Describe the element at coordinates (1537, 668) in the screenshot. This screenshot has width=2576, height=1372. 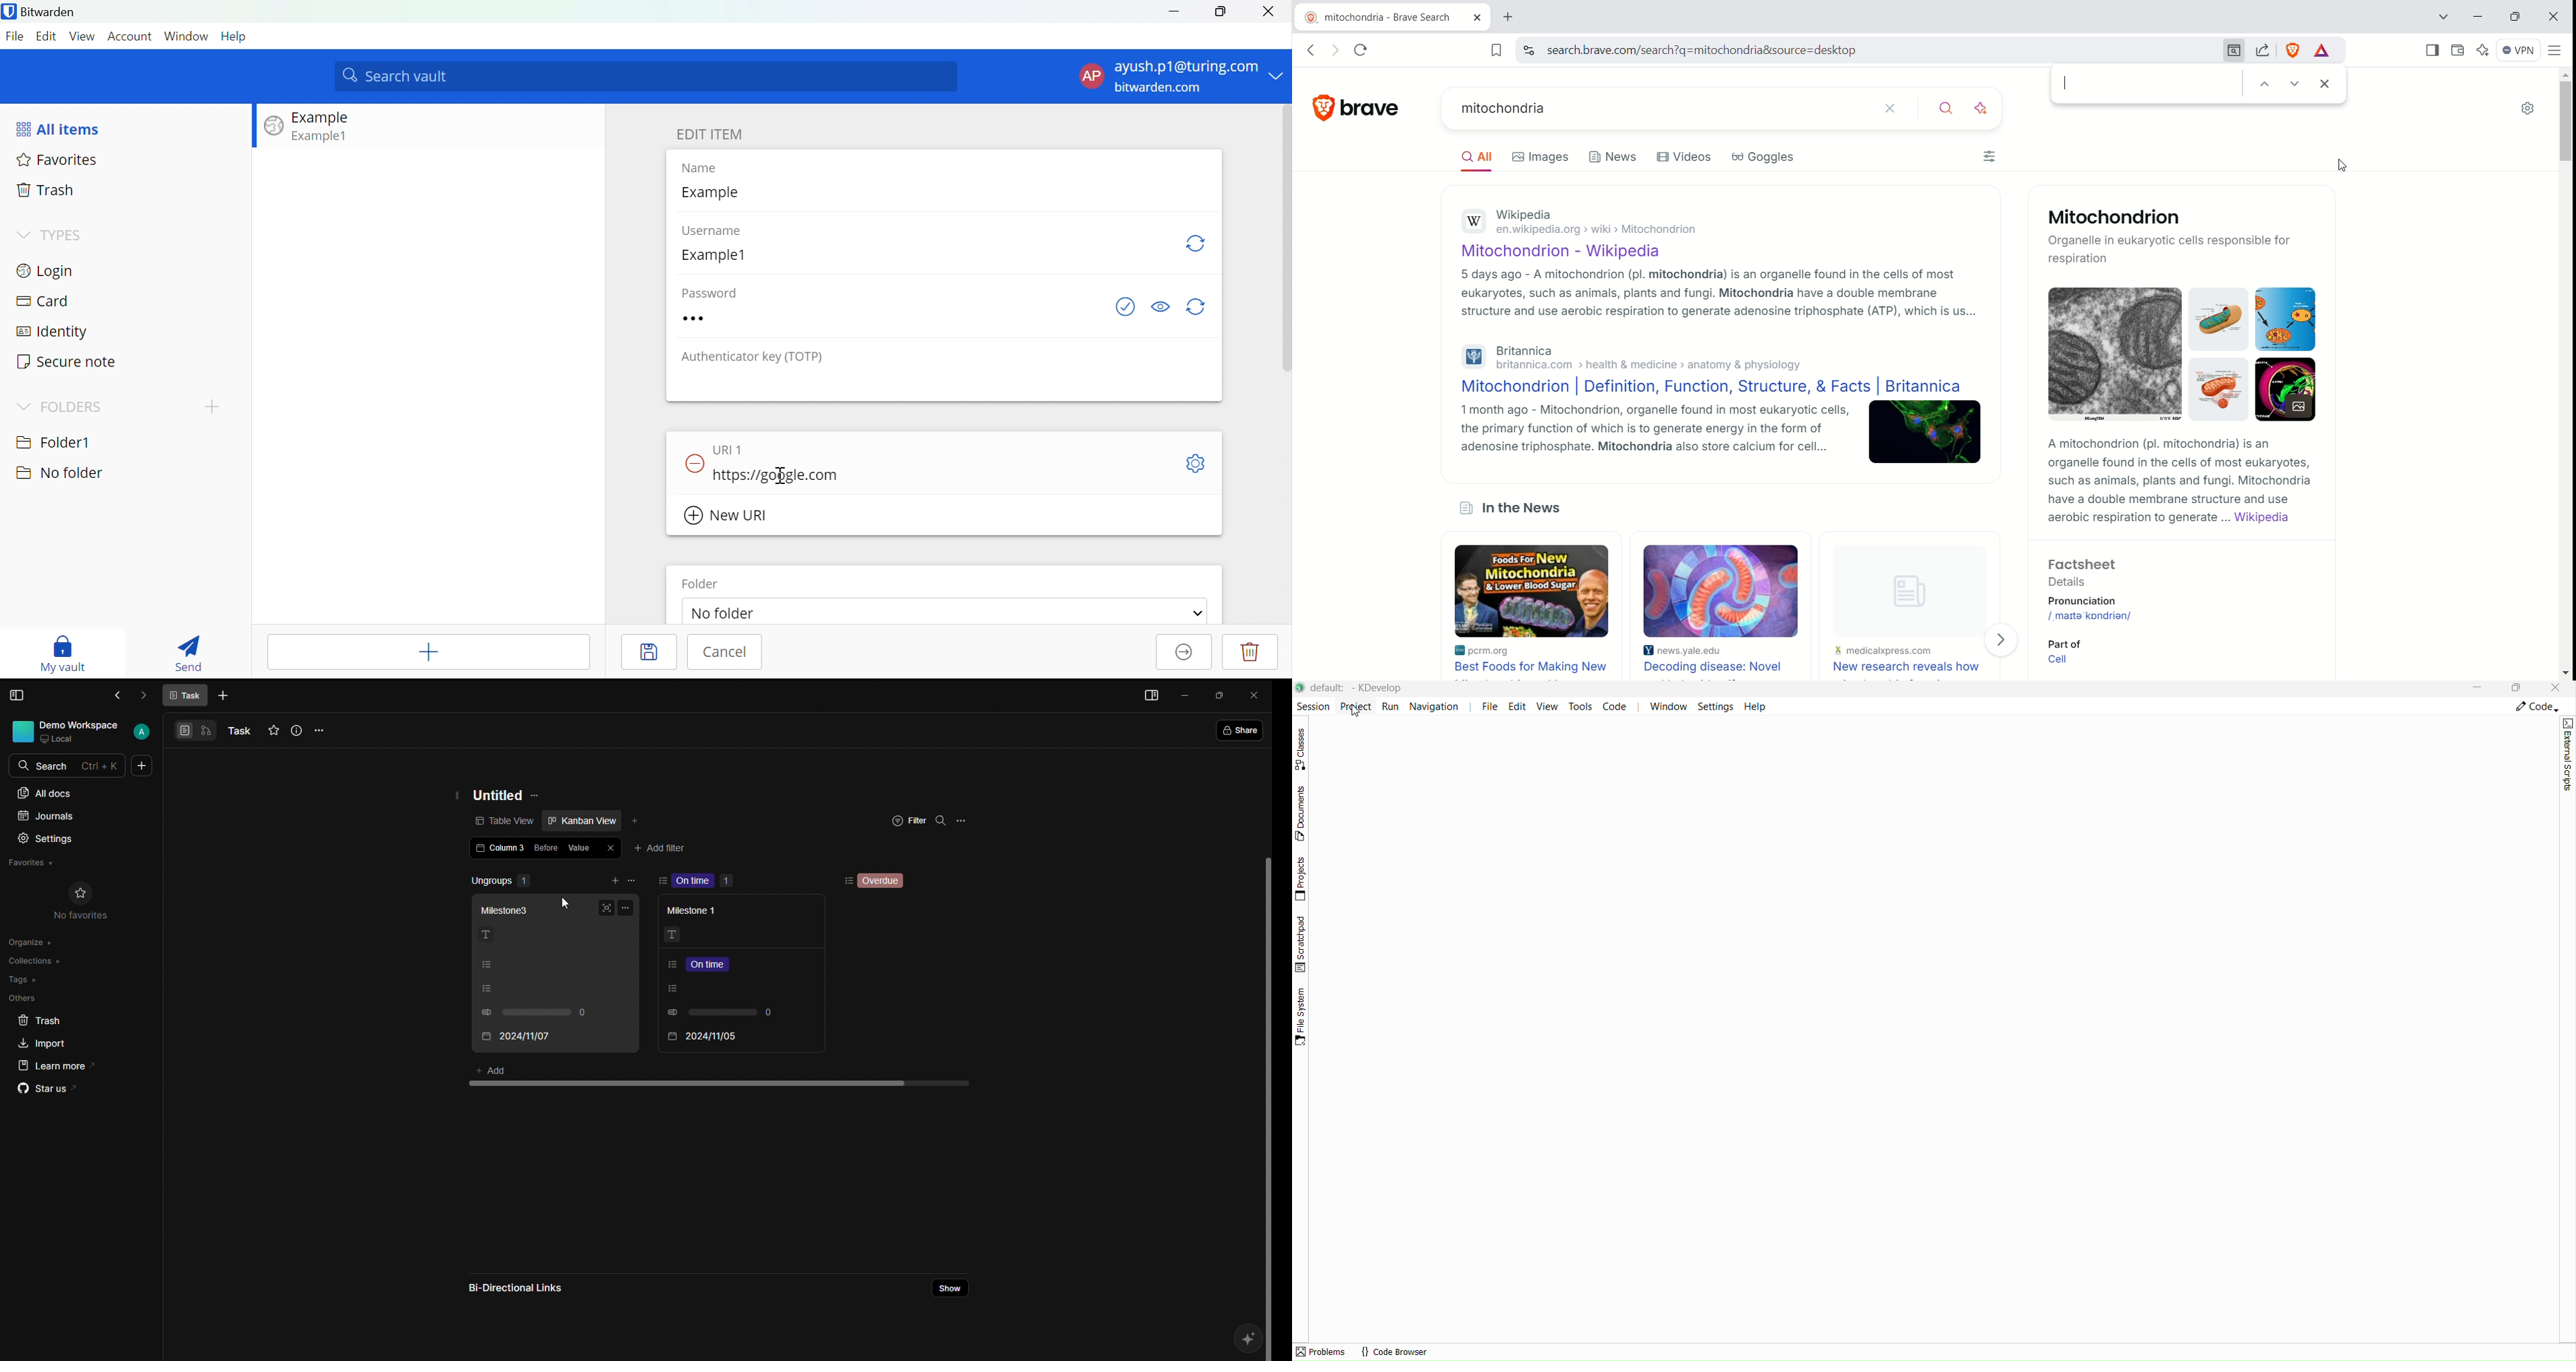
I see `Best food for making new` at that location.